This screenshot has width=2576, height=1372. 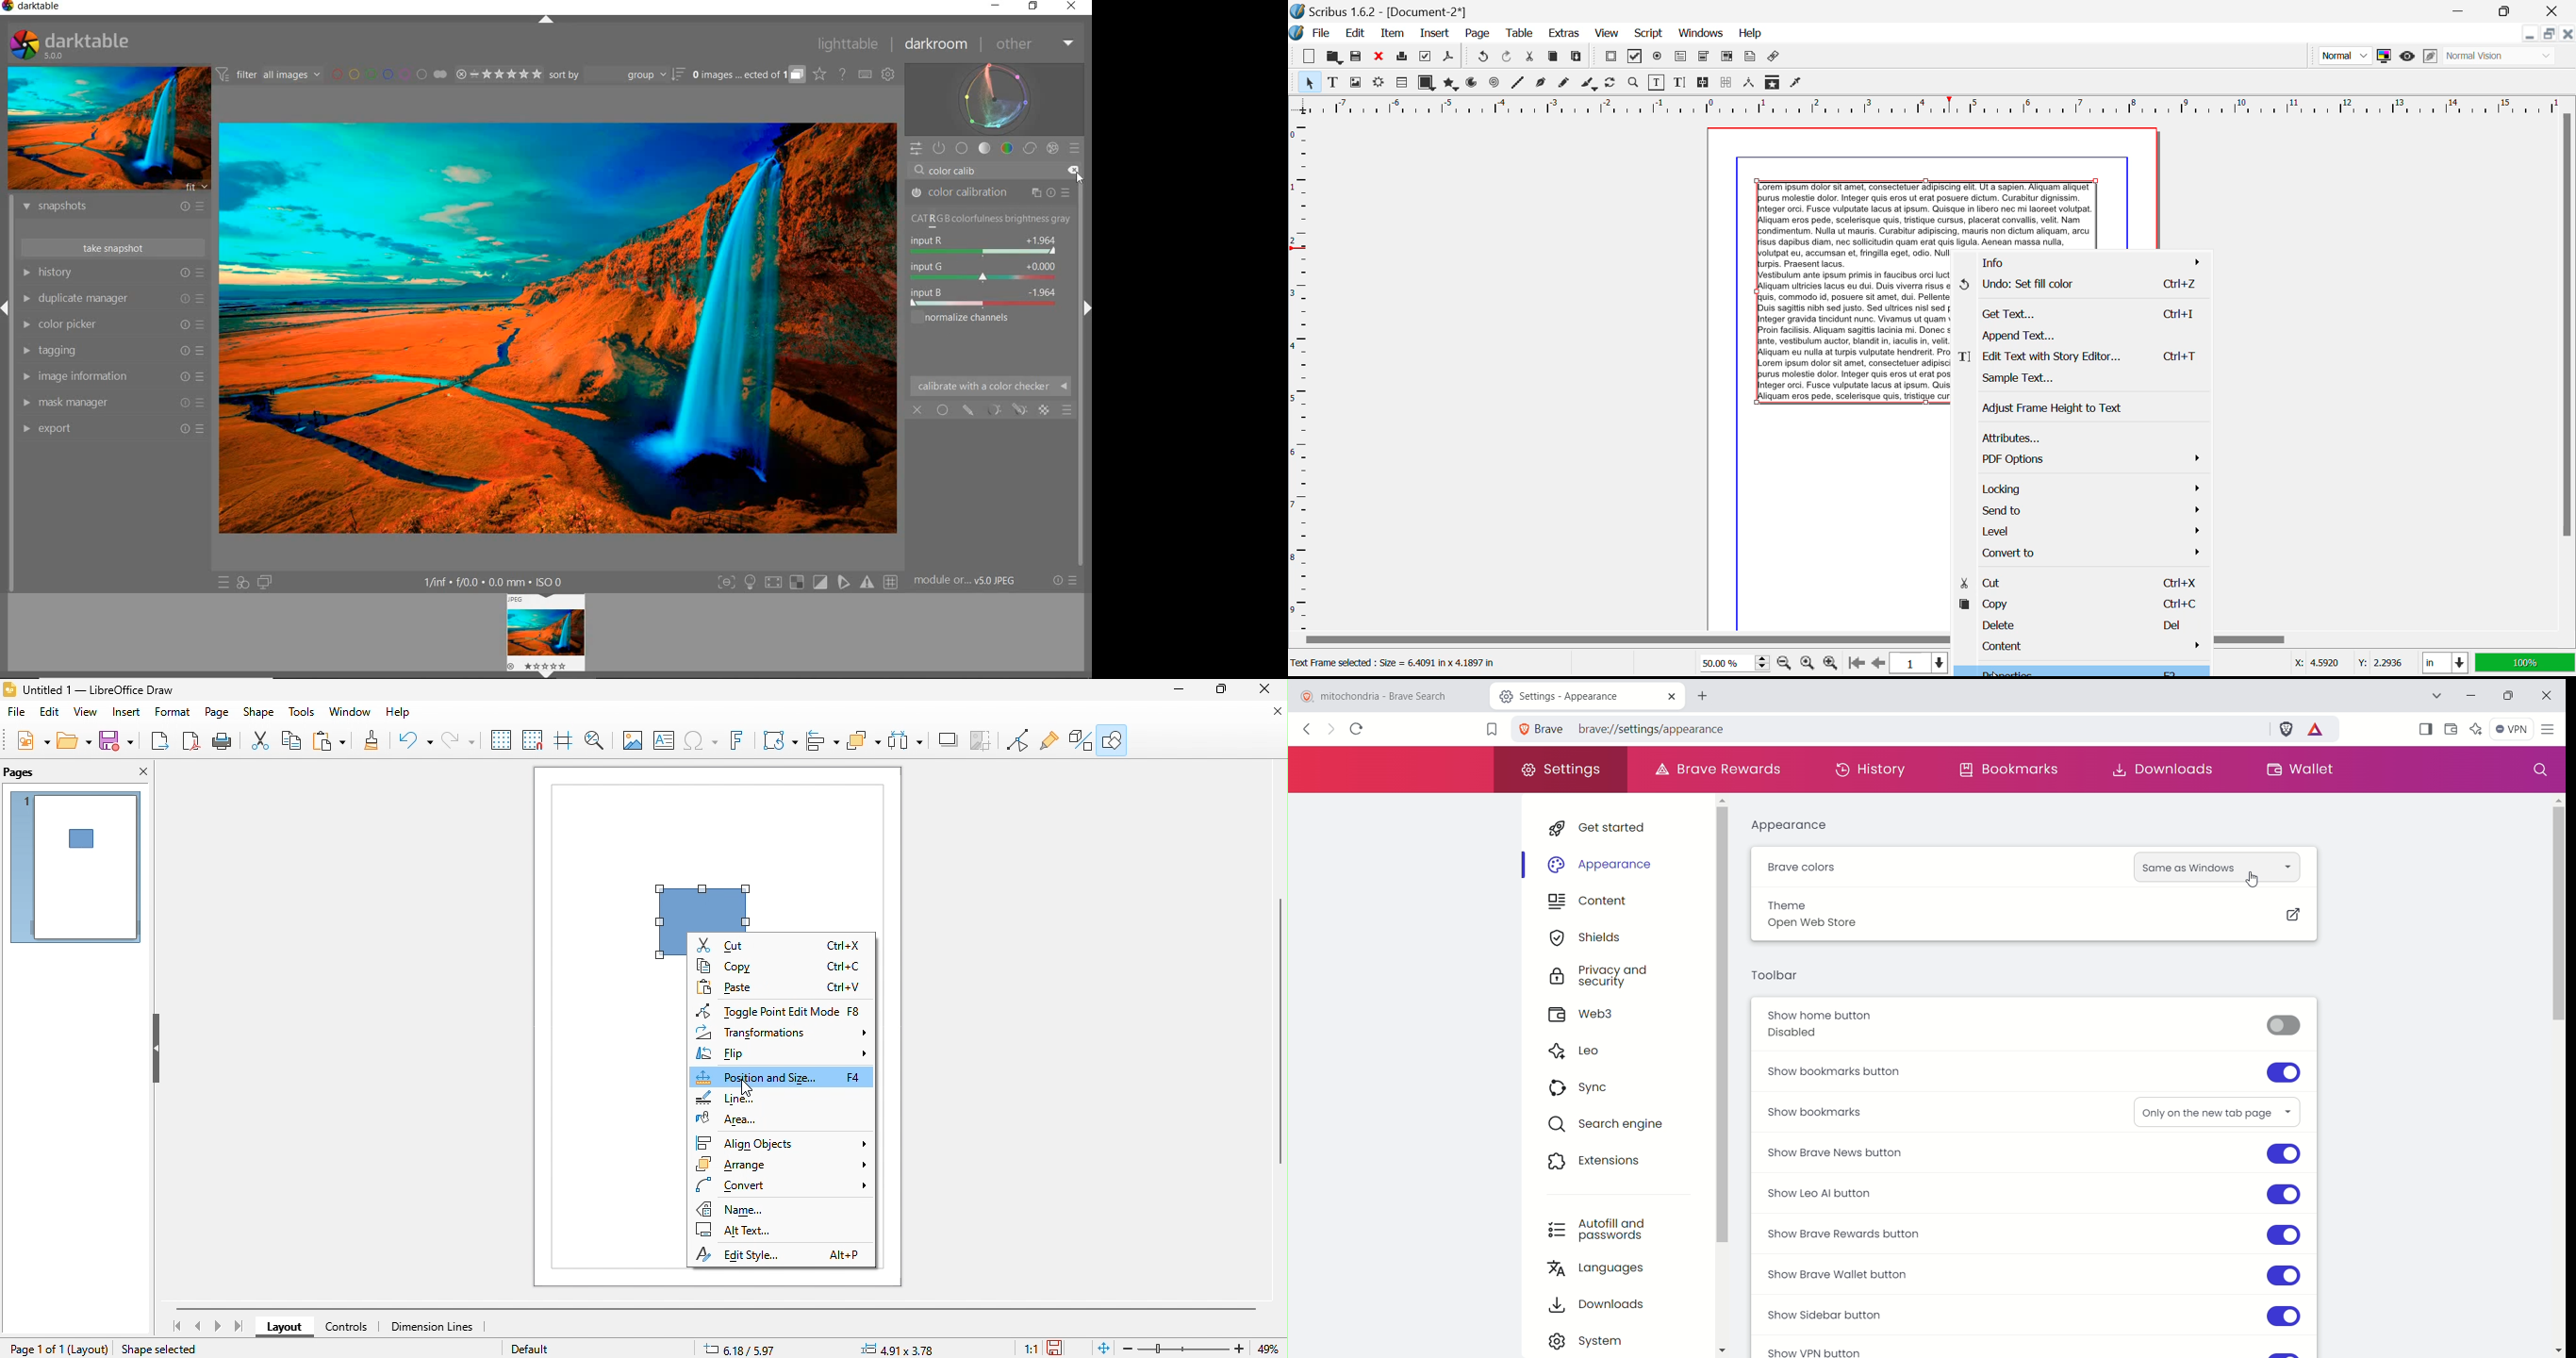 I want to click on page 1, so click(x=75, y=867).